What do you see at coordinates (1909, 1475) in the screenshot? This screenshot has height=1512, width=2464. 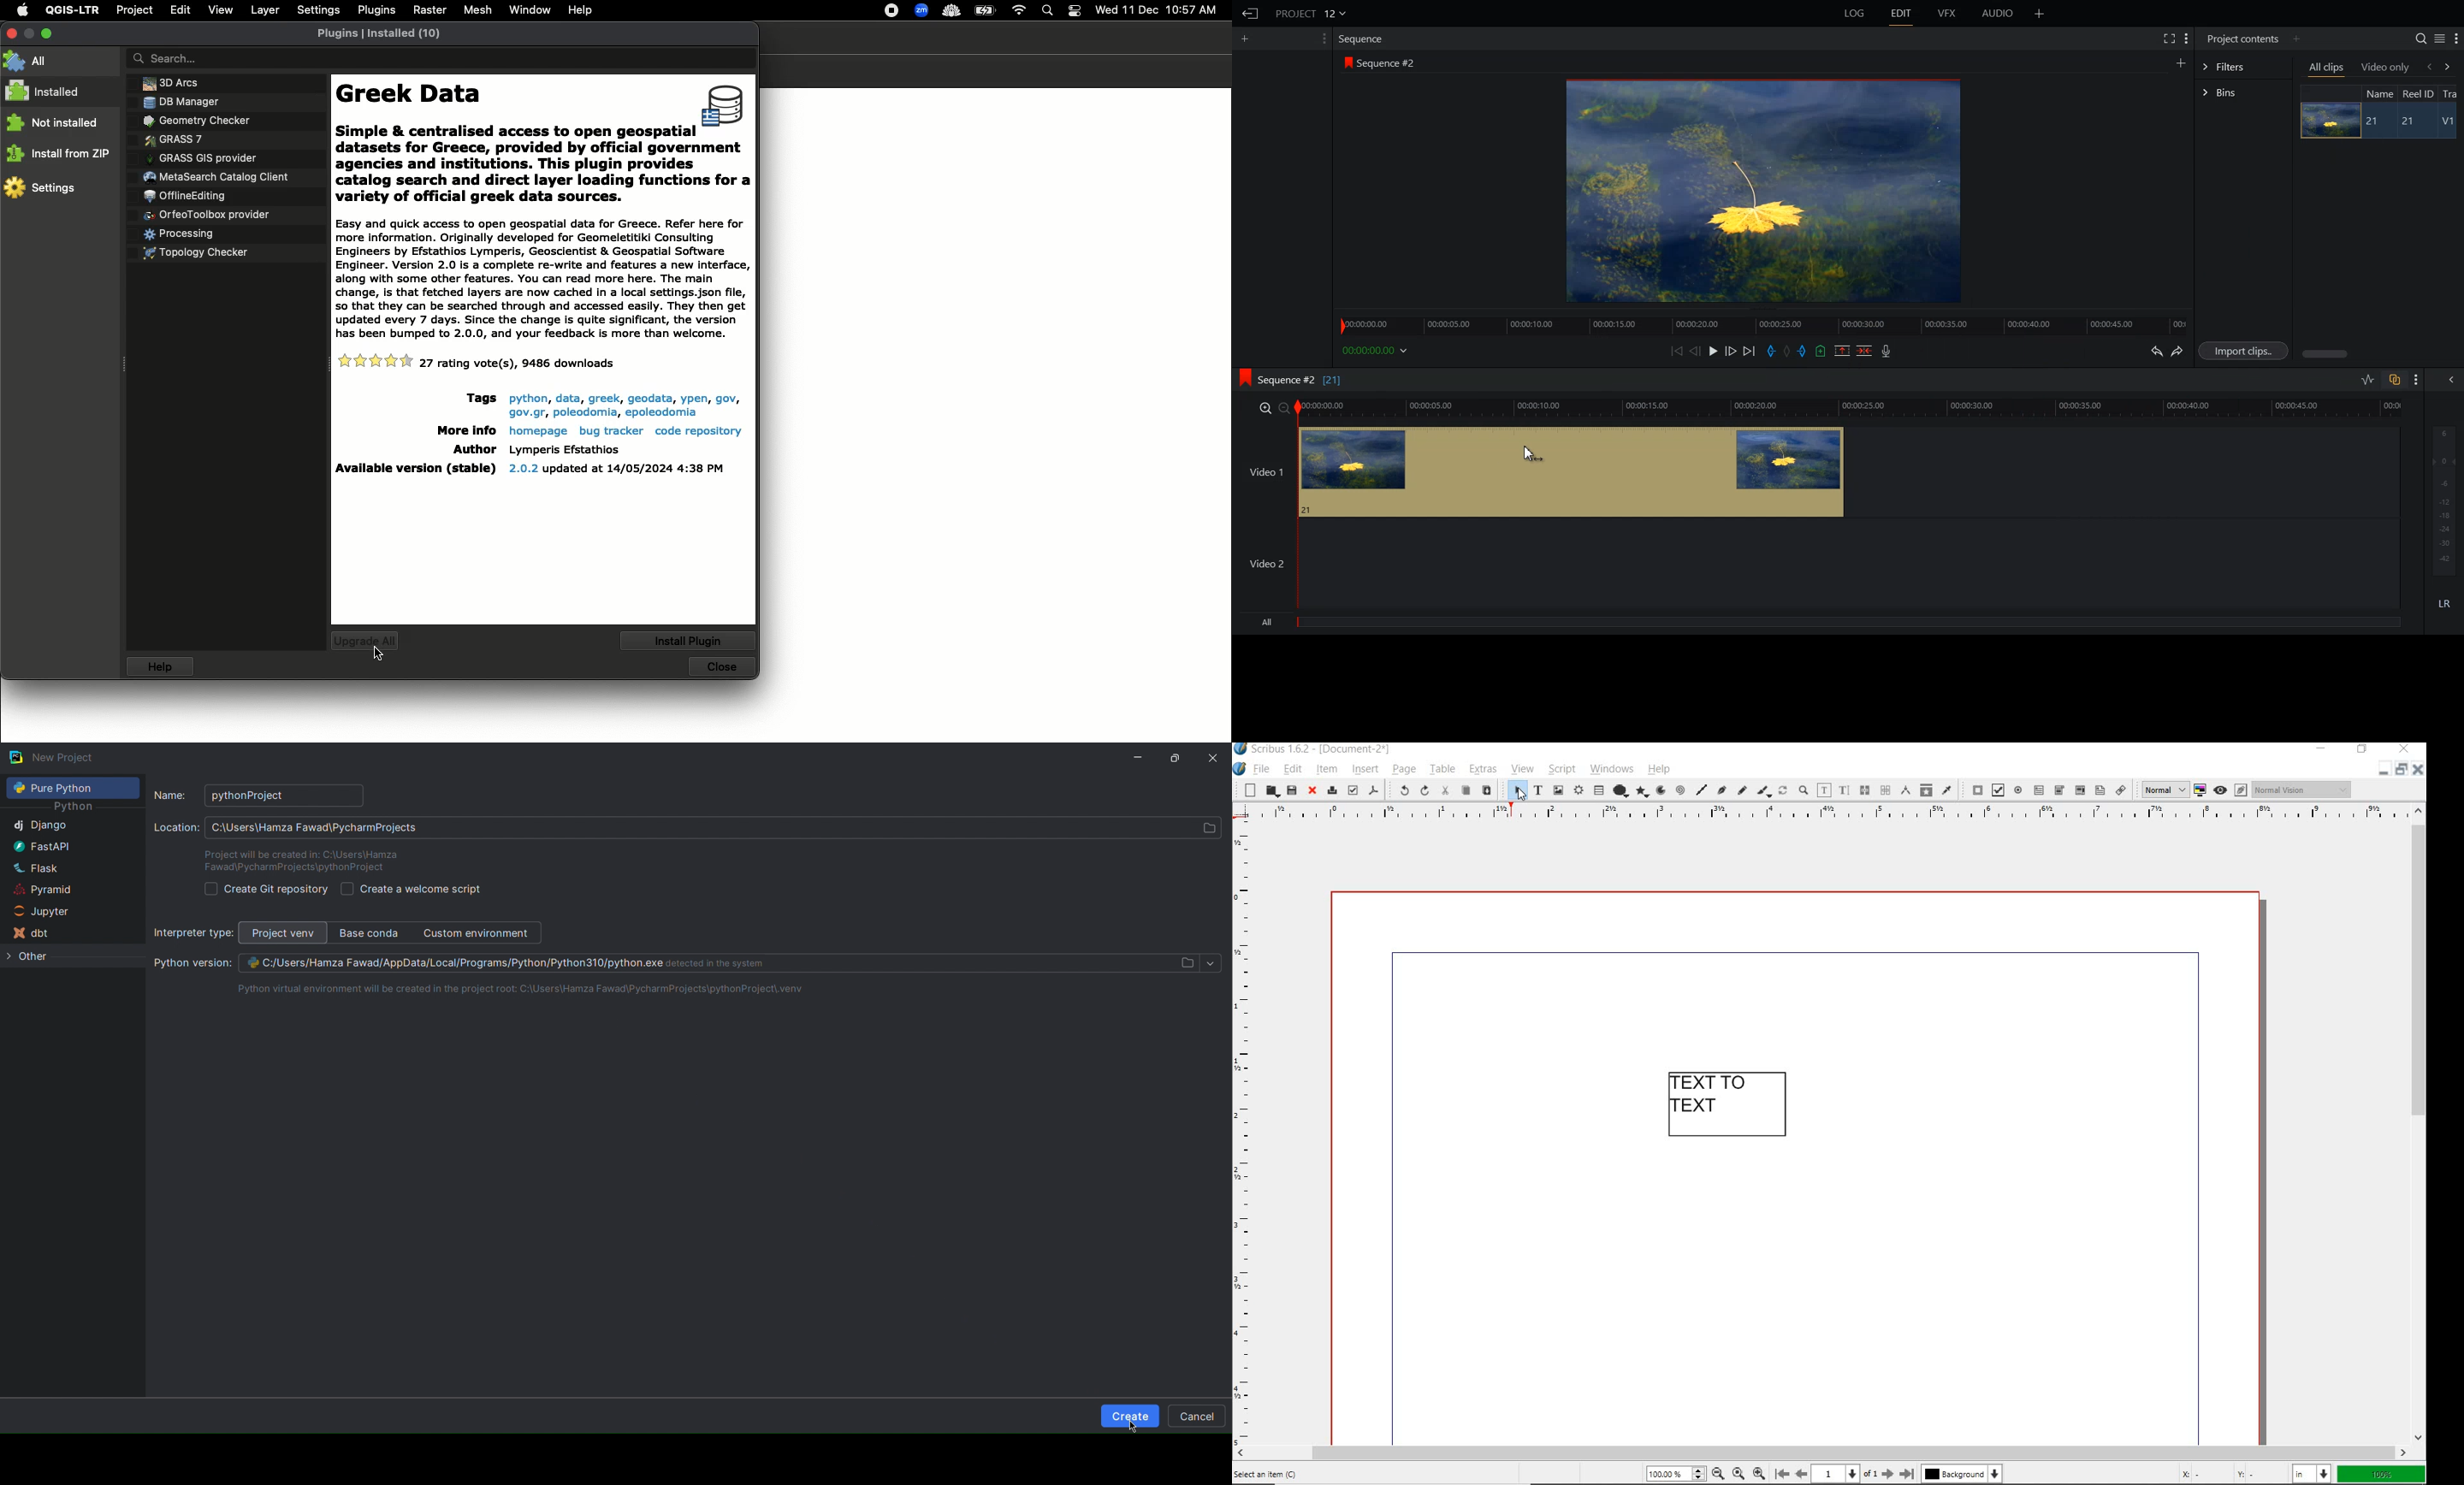 I see `move to last` at bounding box center [1909, 1475].